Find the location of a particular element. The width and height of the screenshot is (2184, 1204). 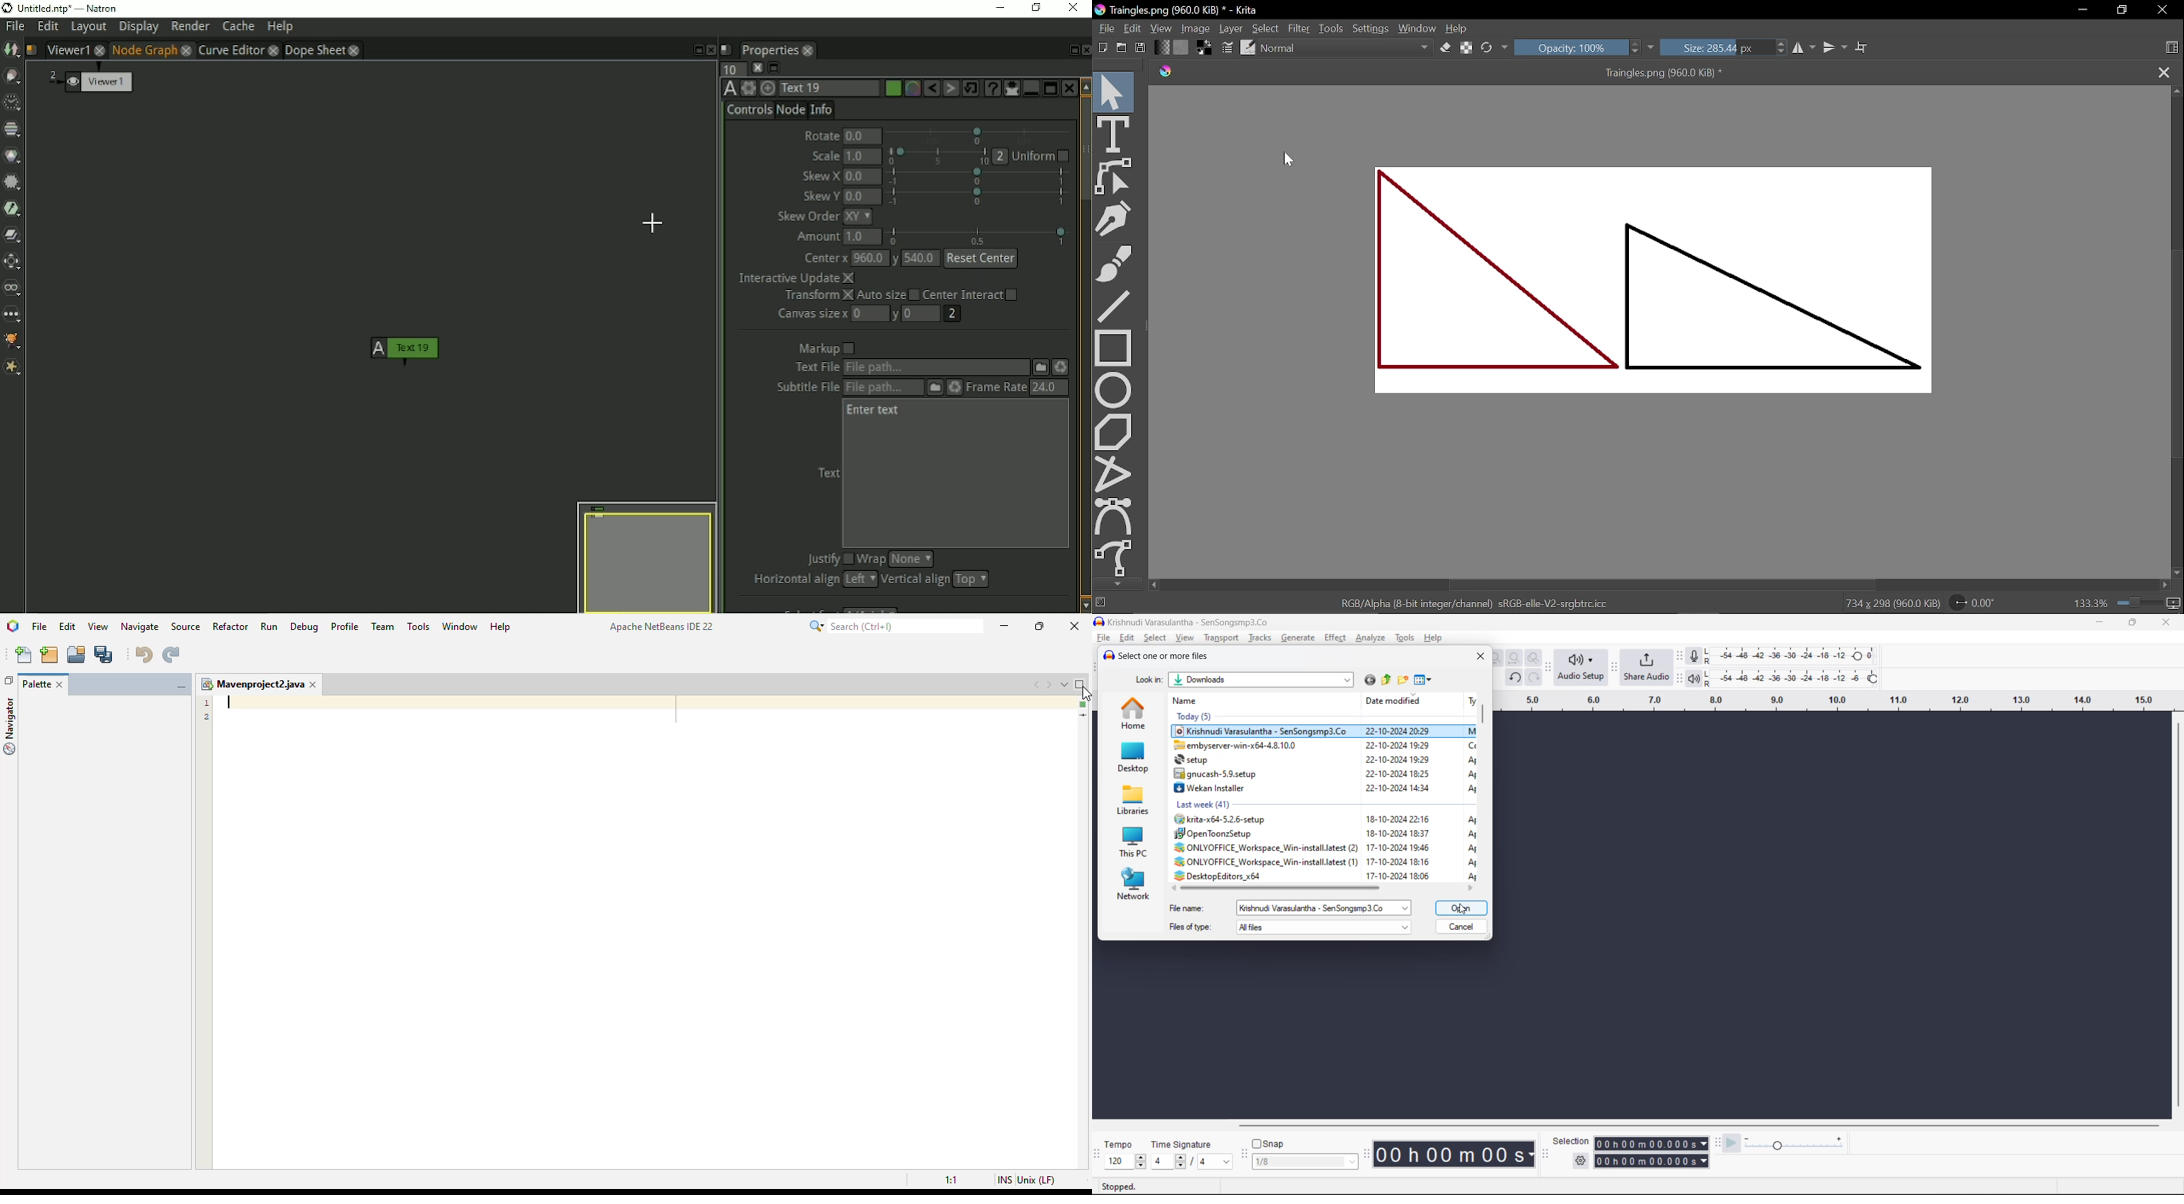

playback meter toolbar is located at coordinates (1678, 678).